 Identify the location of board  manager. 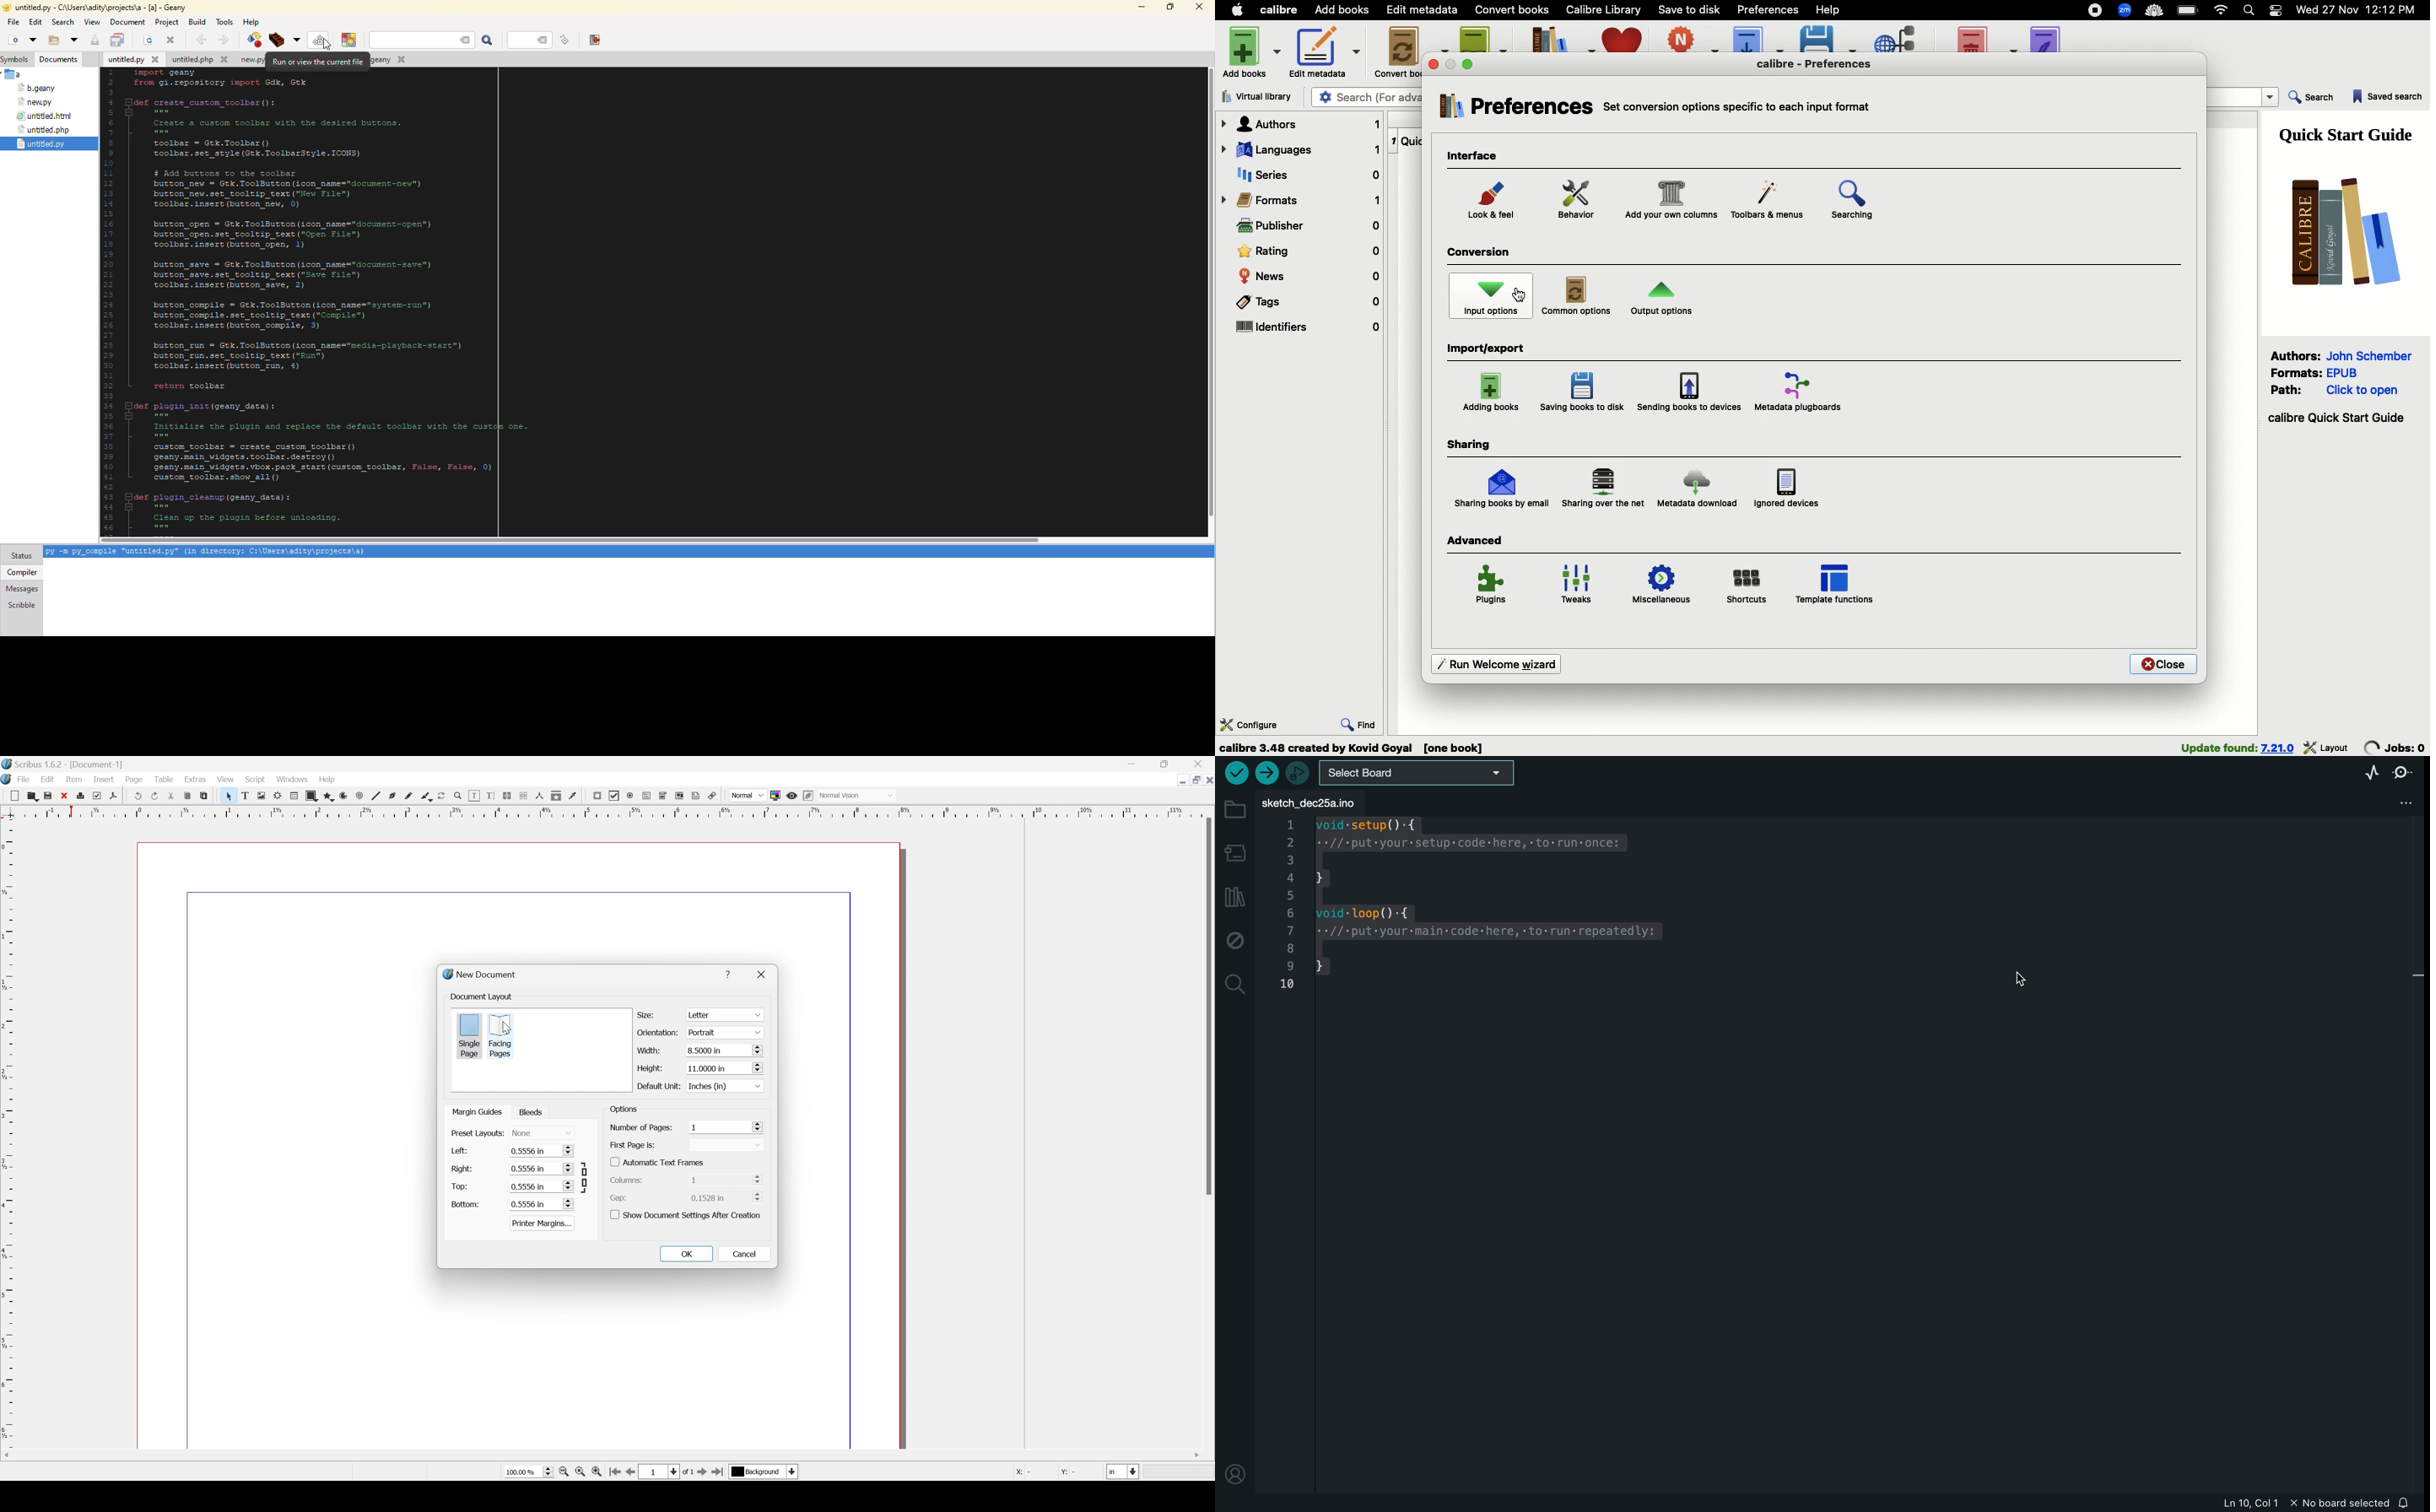
(1237, 855).